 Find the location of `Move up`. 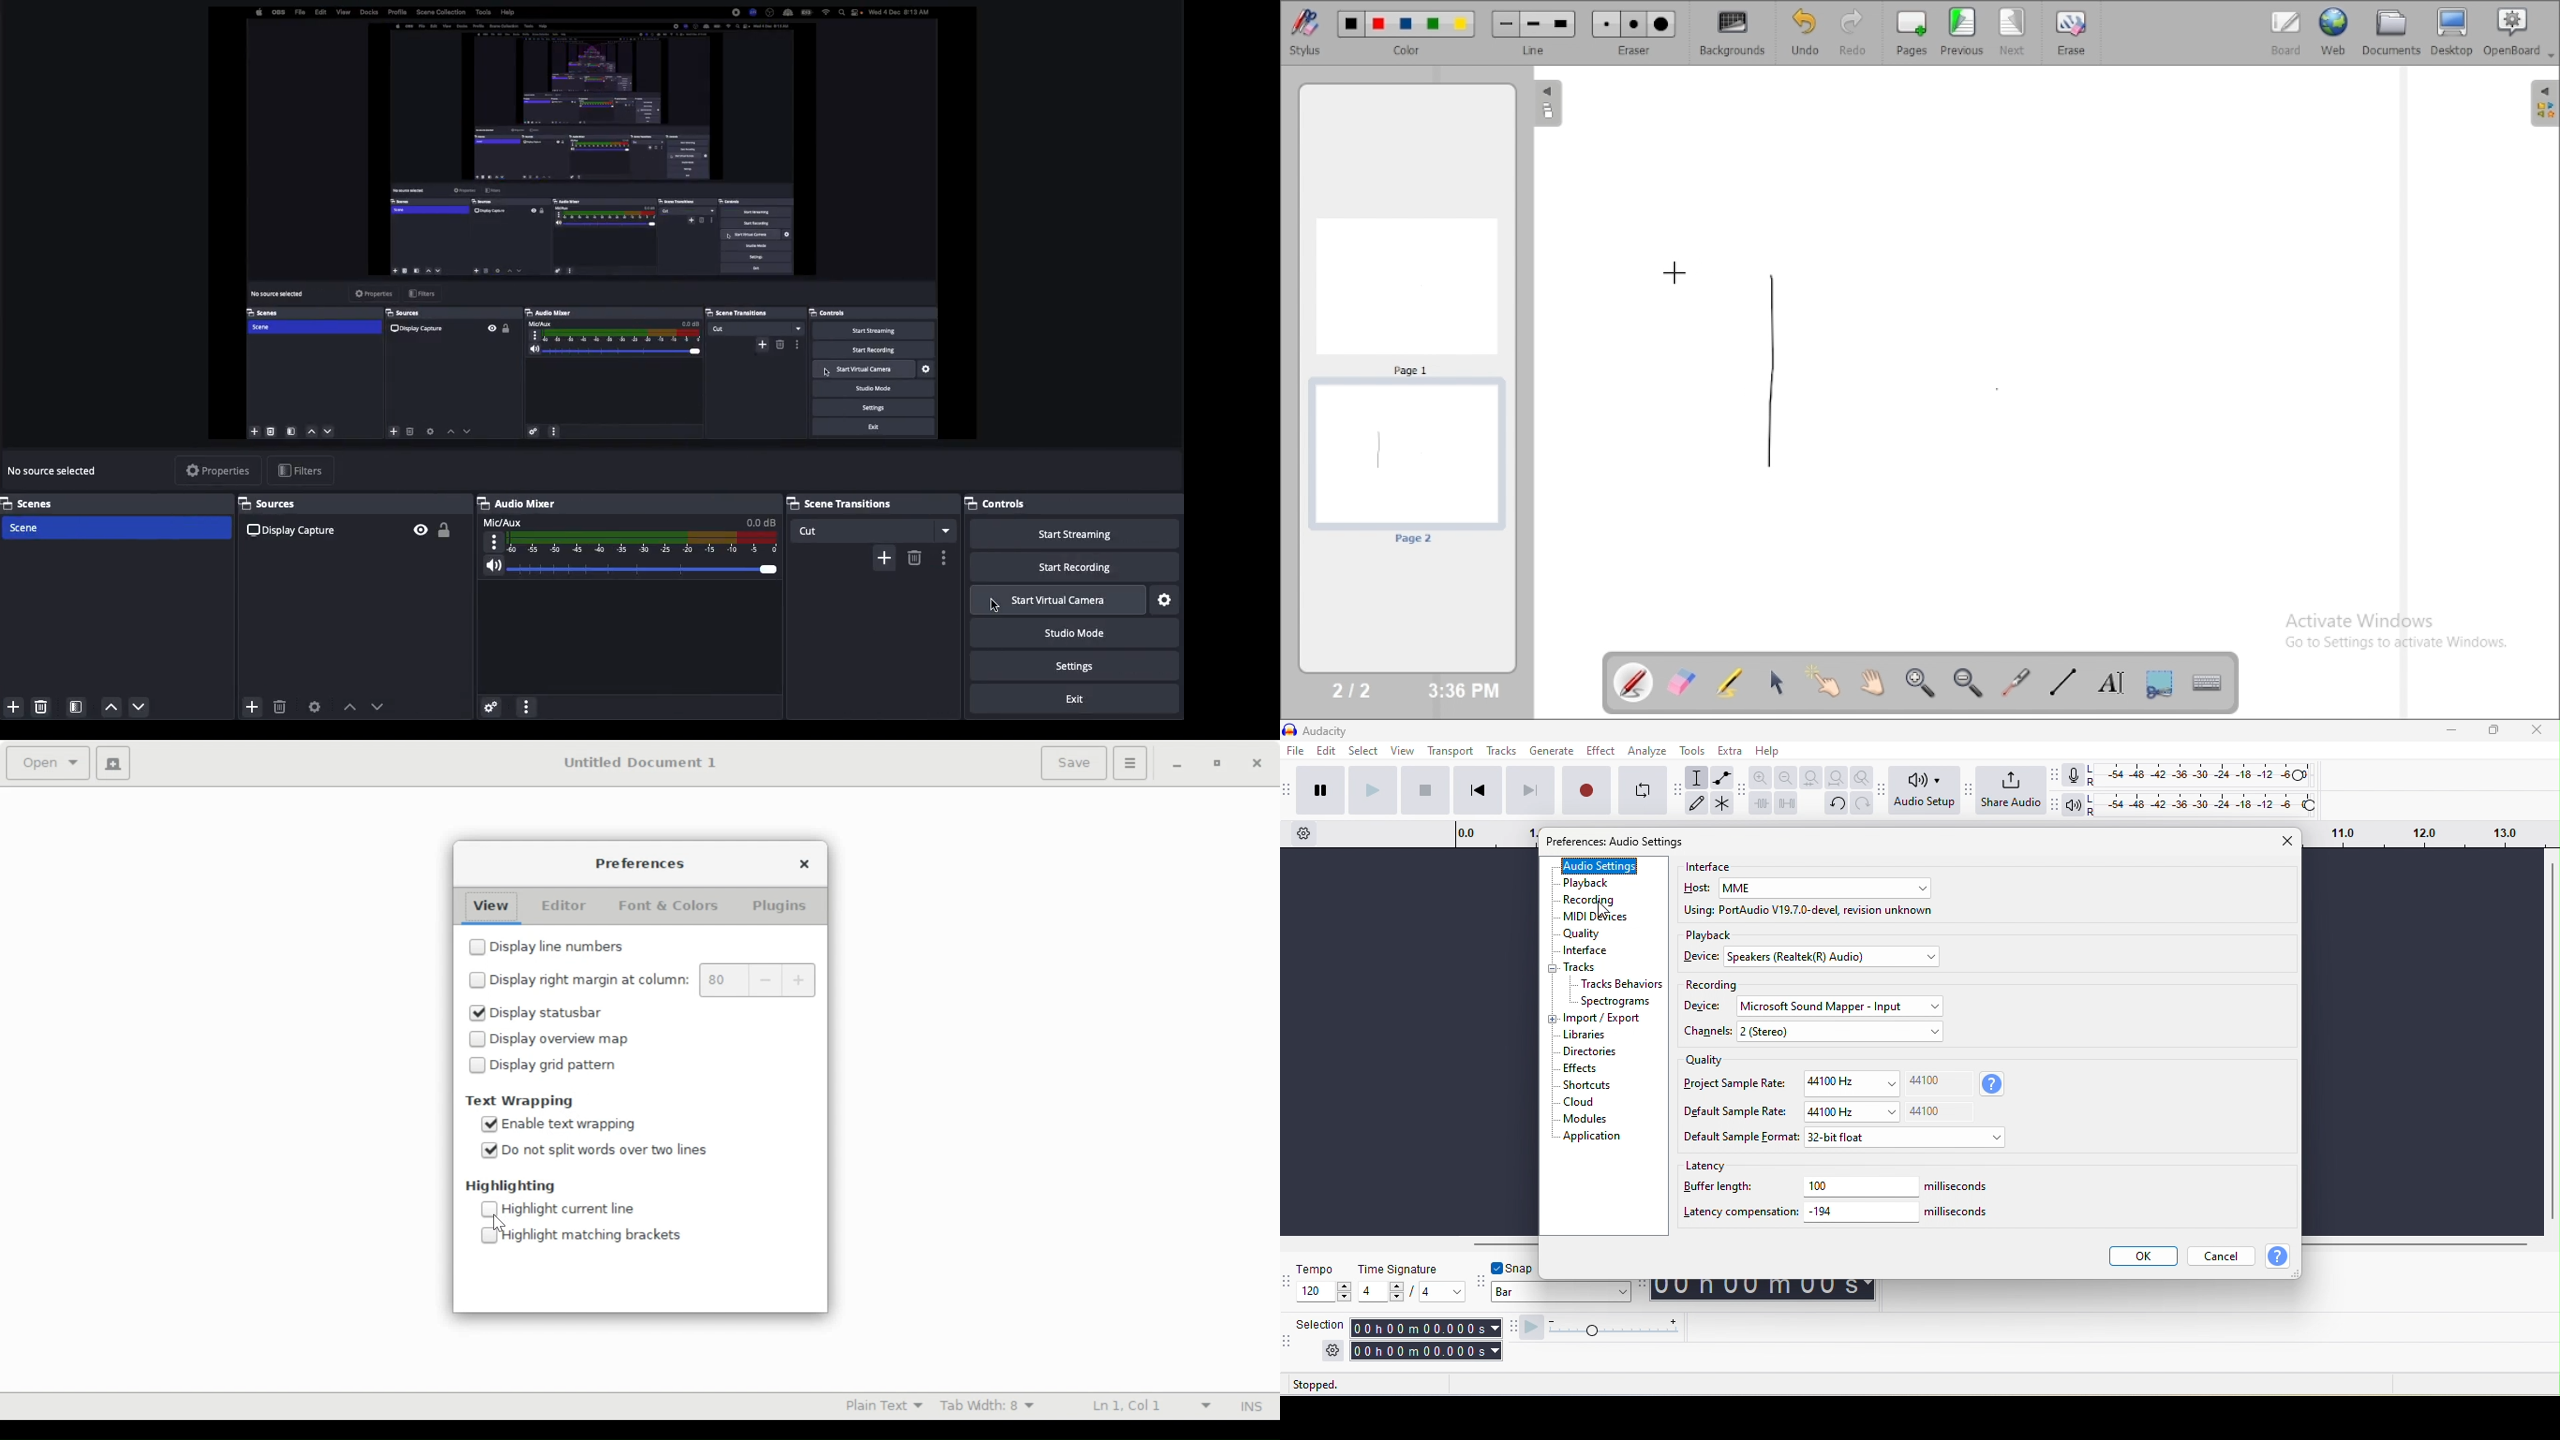

Move up is located at coordinates (111, 708).